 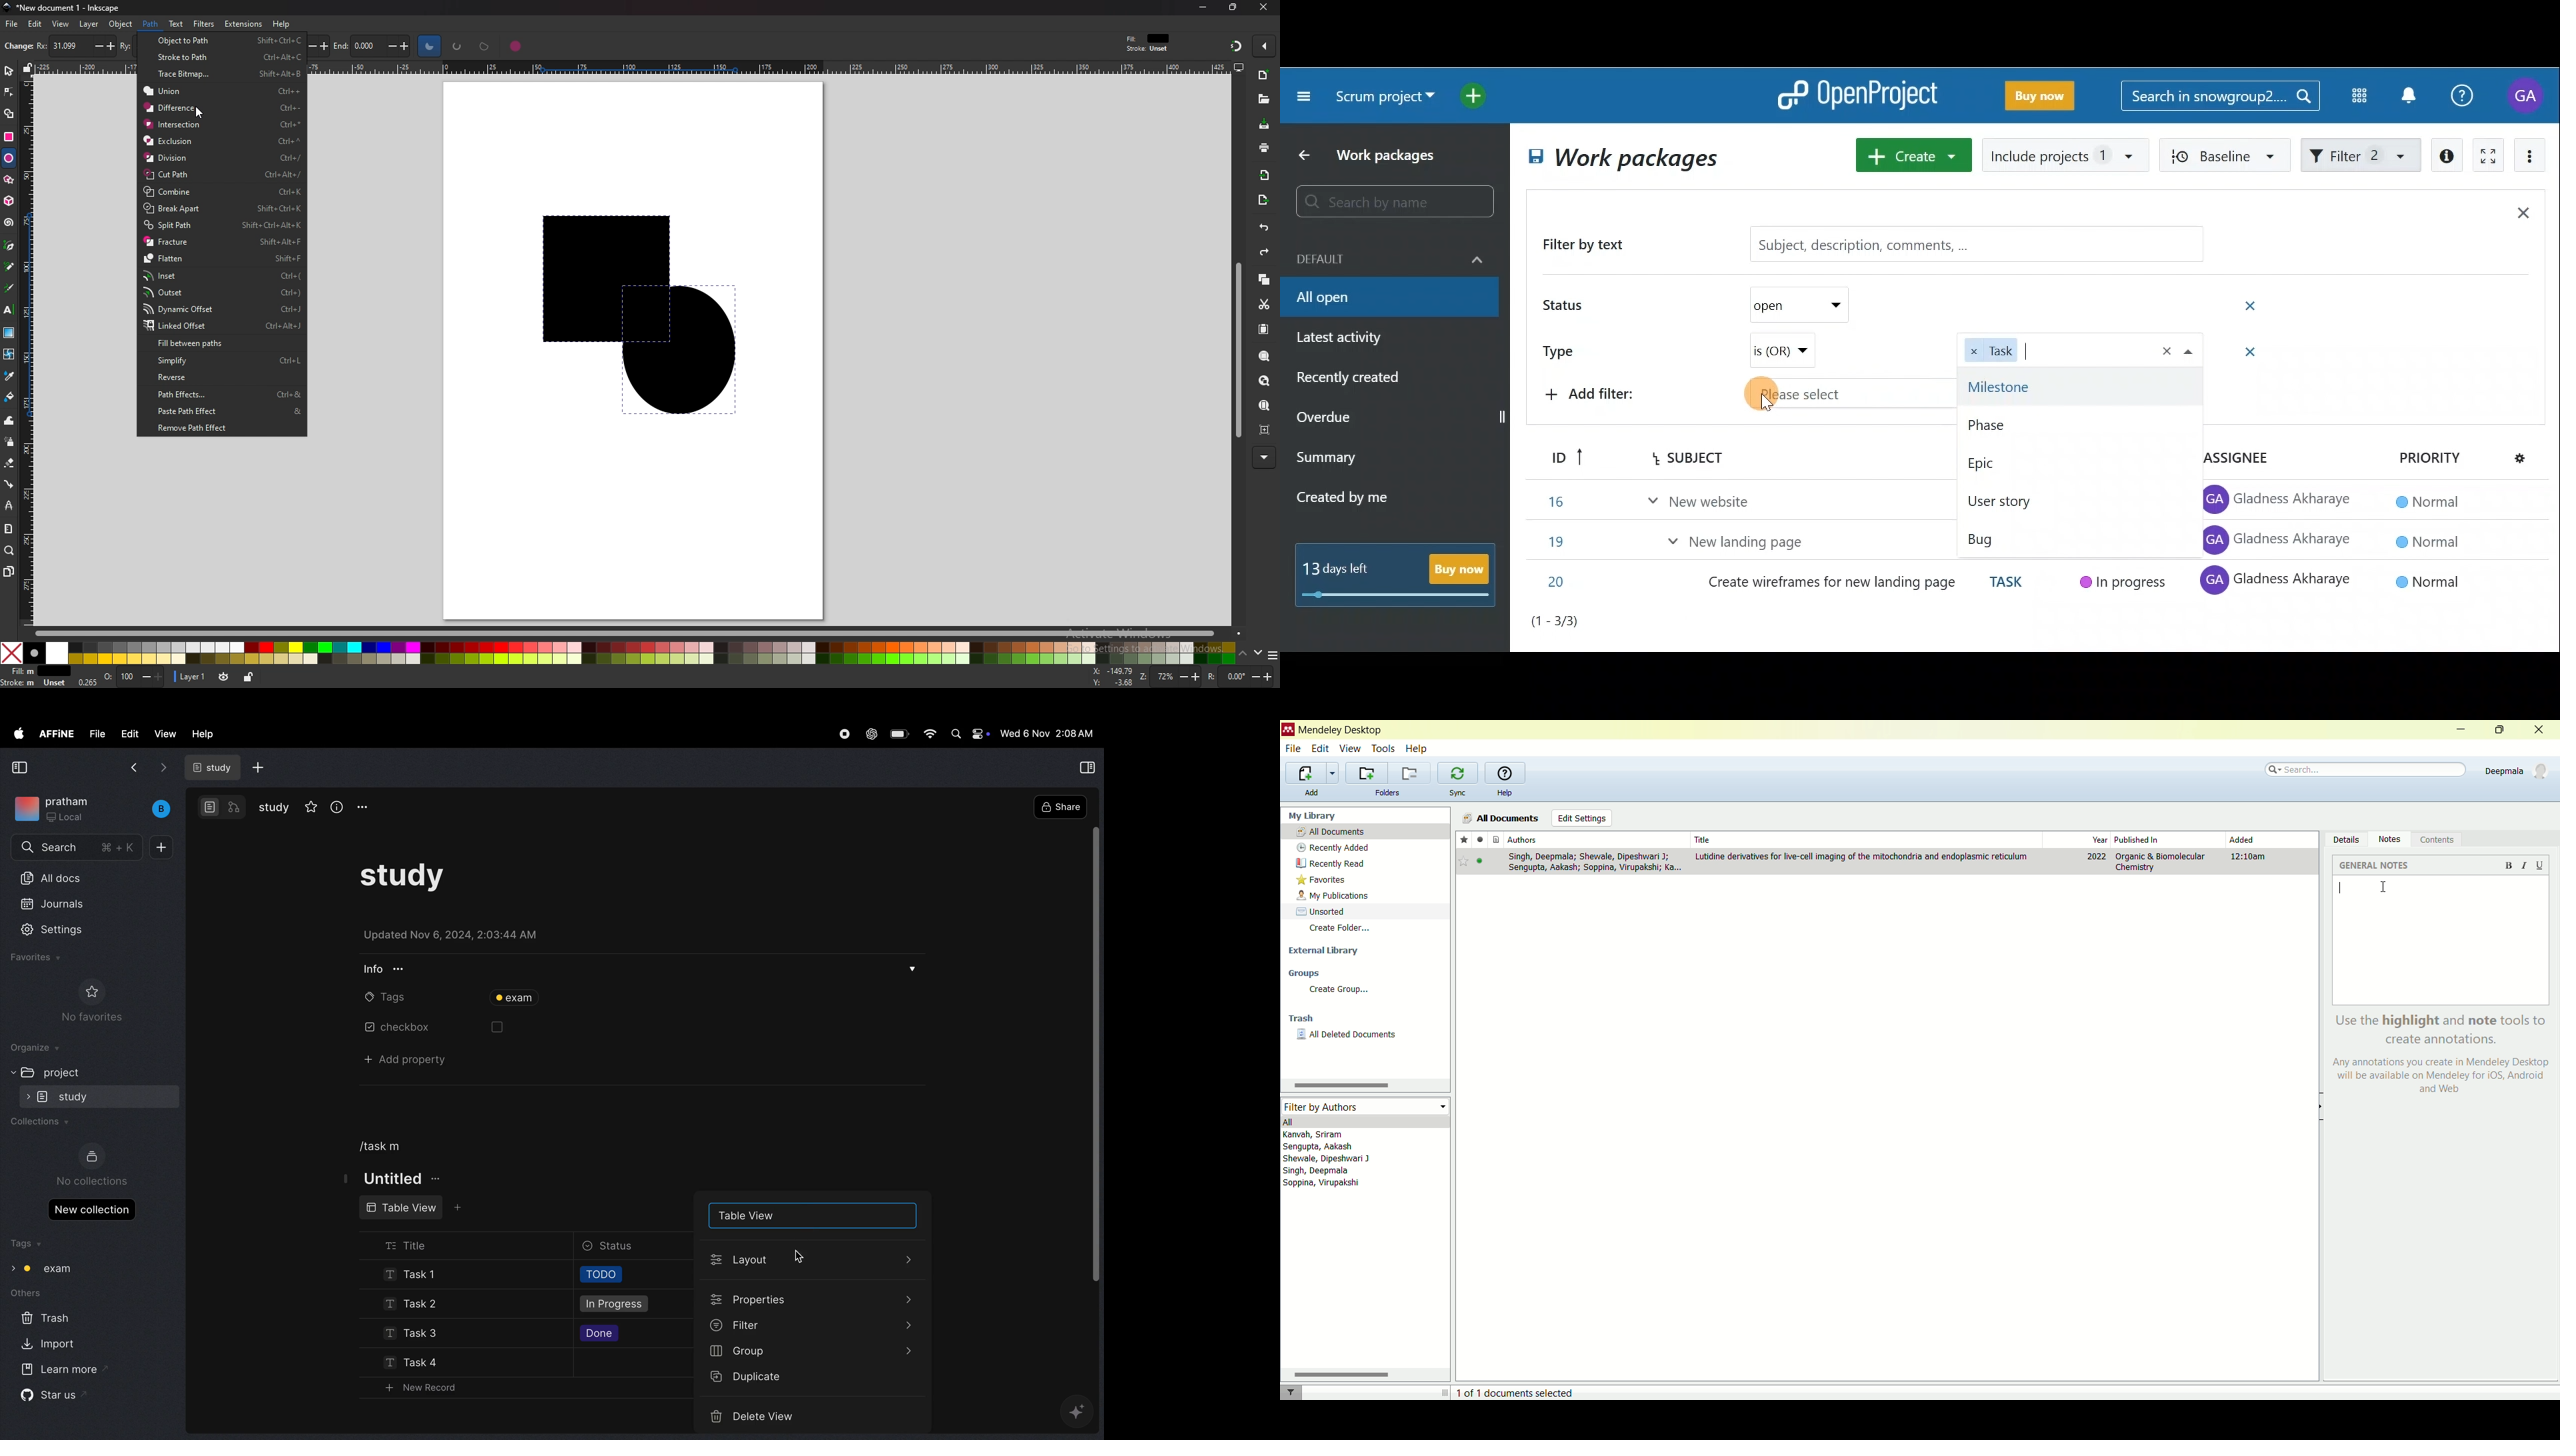 What do you see at coordinates (1363, 1374) in the screenshot?
I see `scroll bar` at bounding box center [1363, 1374].